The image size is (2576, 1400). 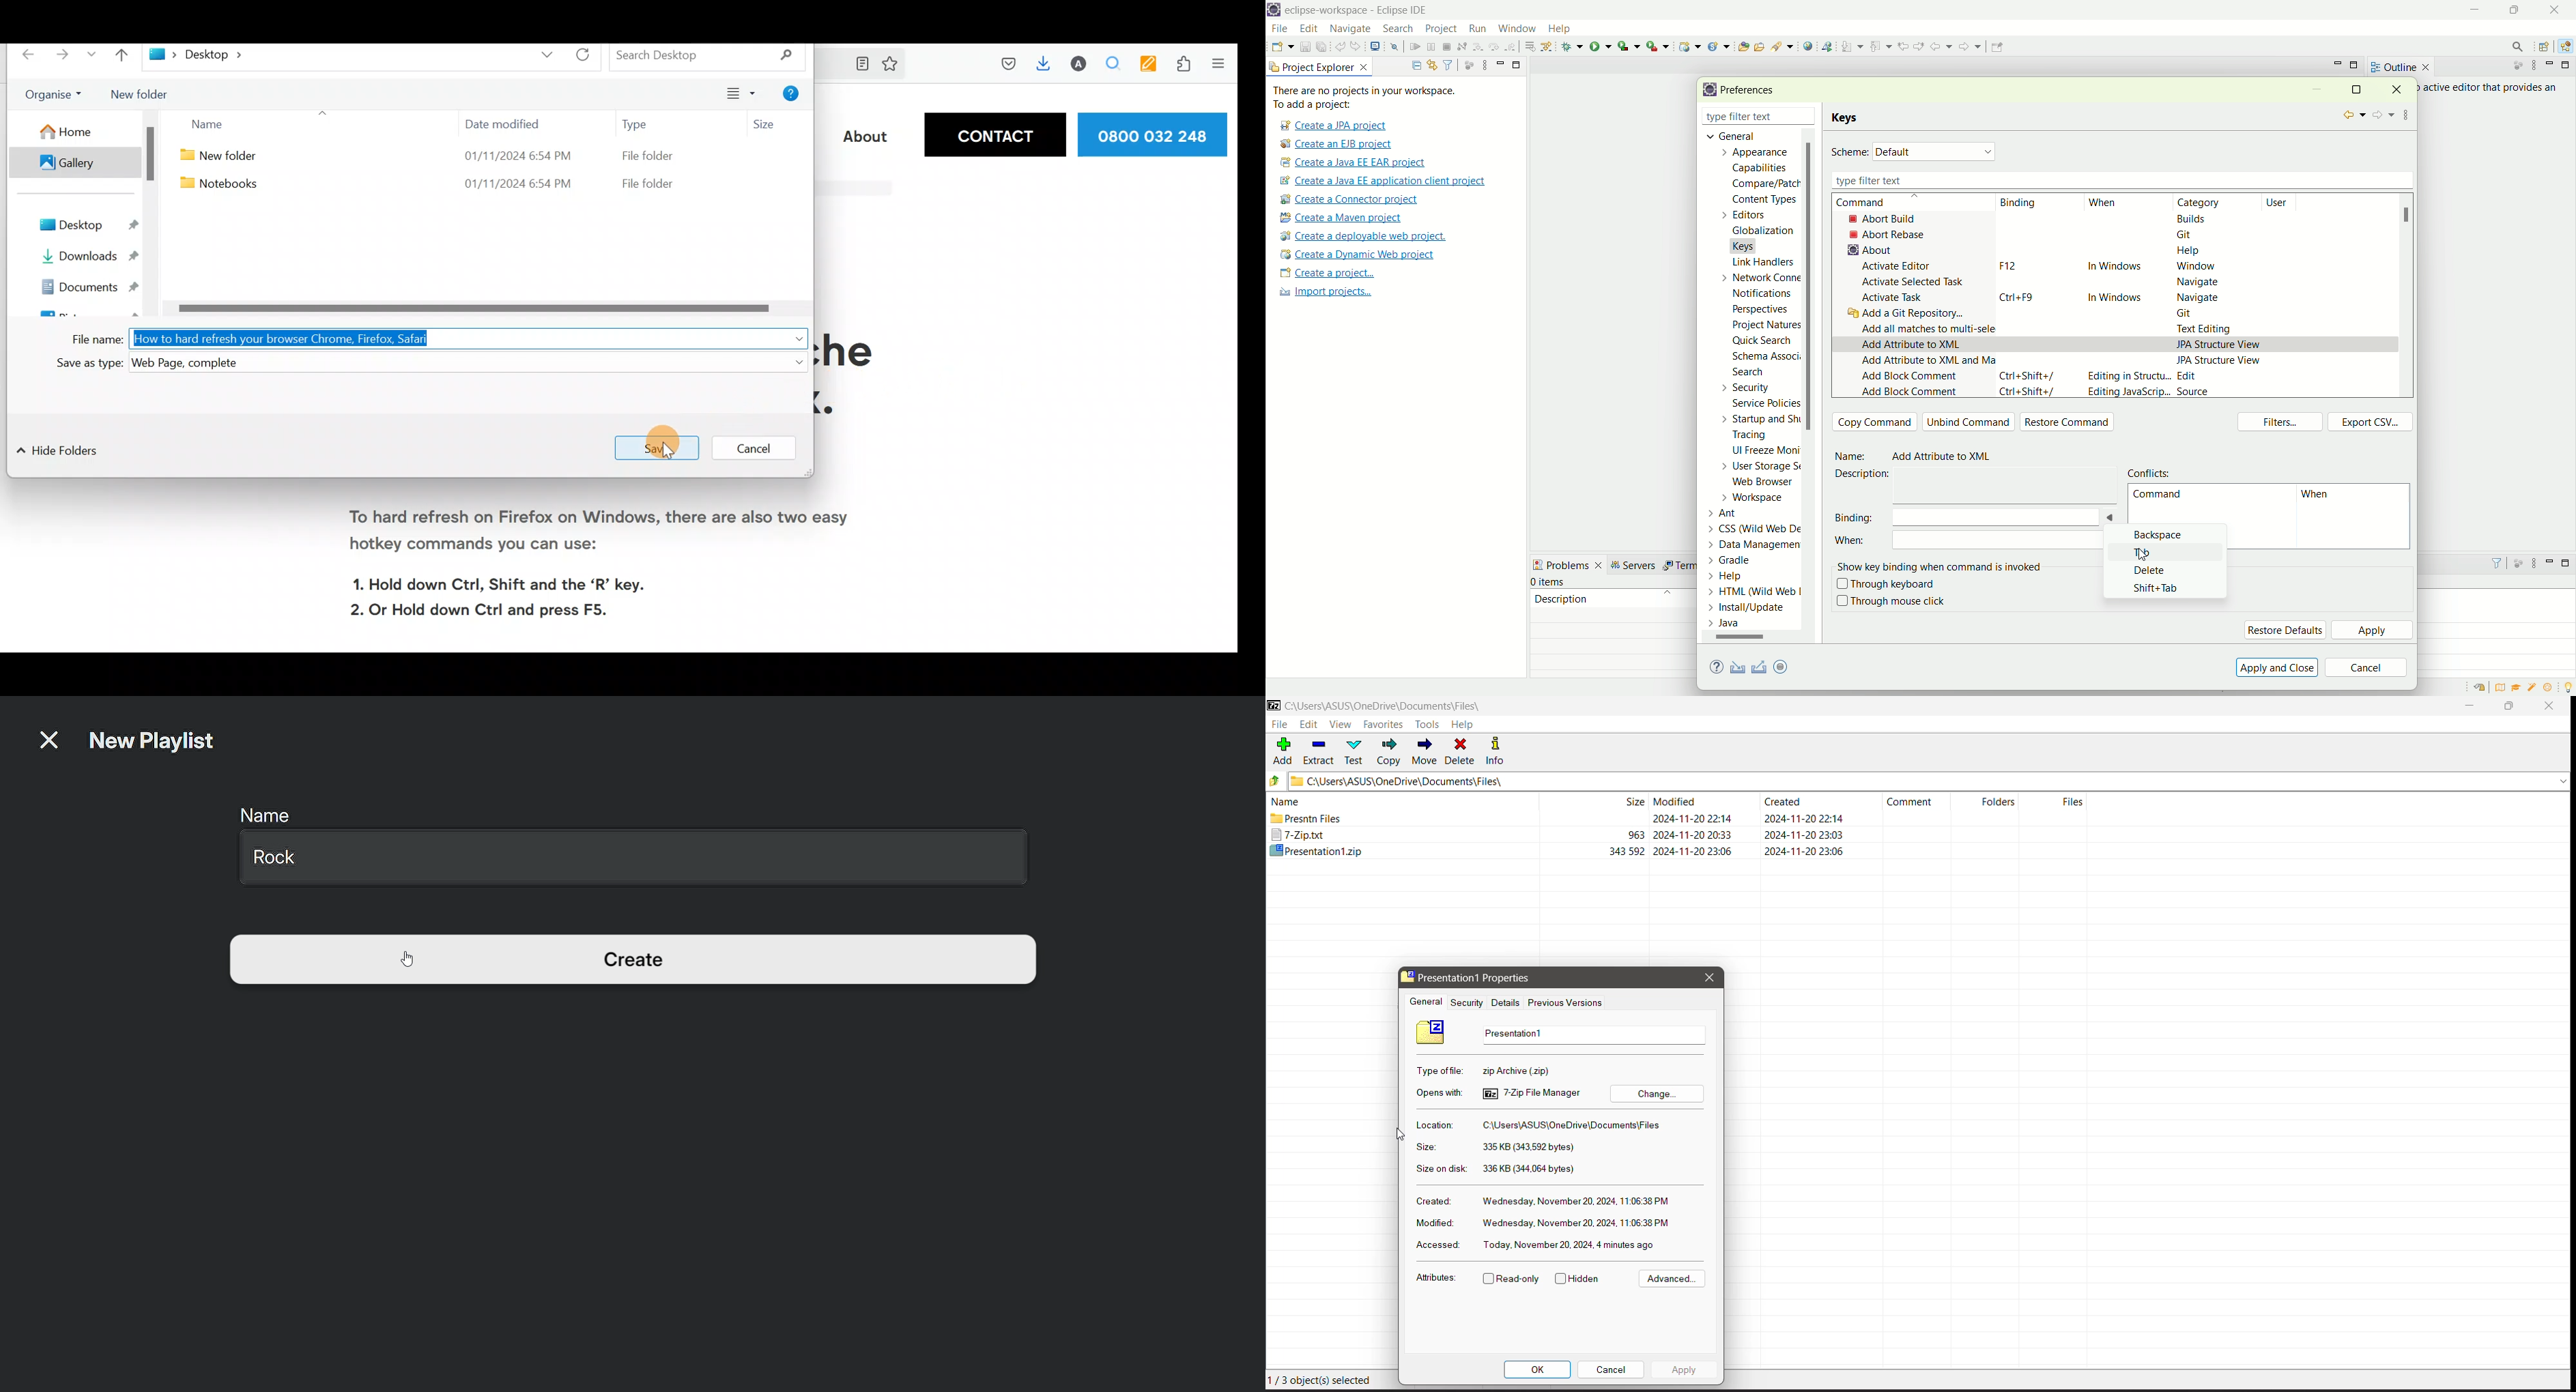 I want to click on terminate, so click(x=1447, y=48).